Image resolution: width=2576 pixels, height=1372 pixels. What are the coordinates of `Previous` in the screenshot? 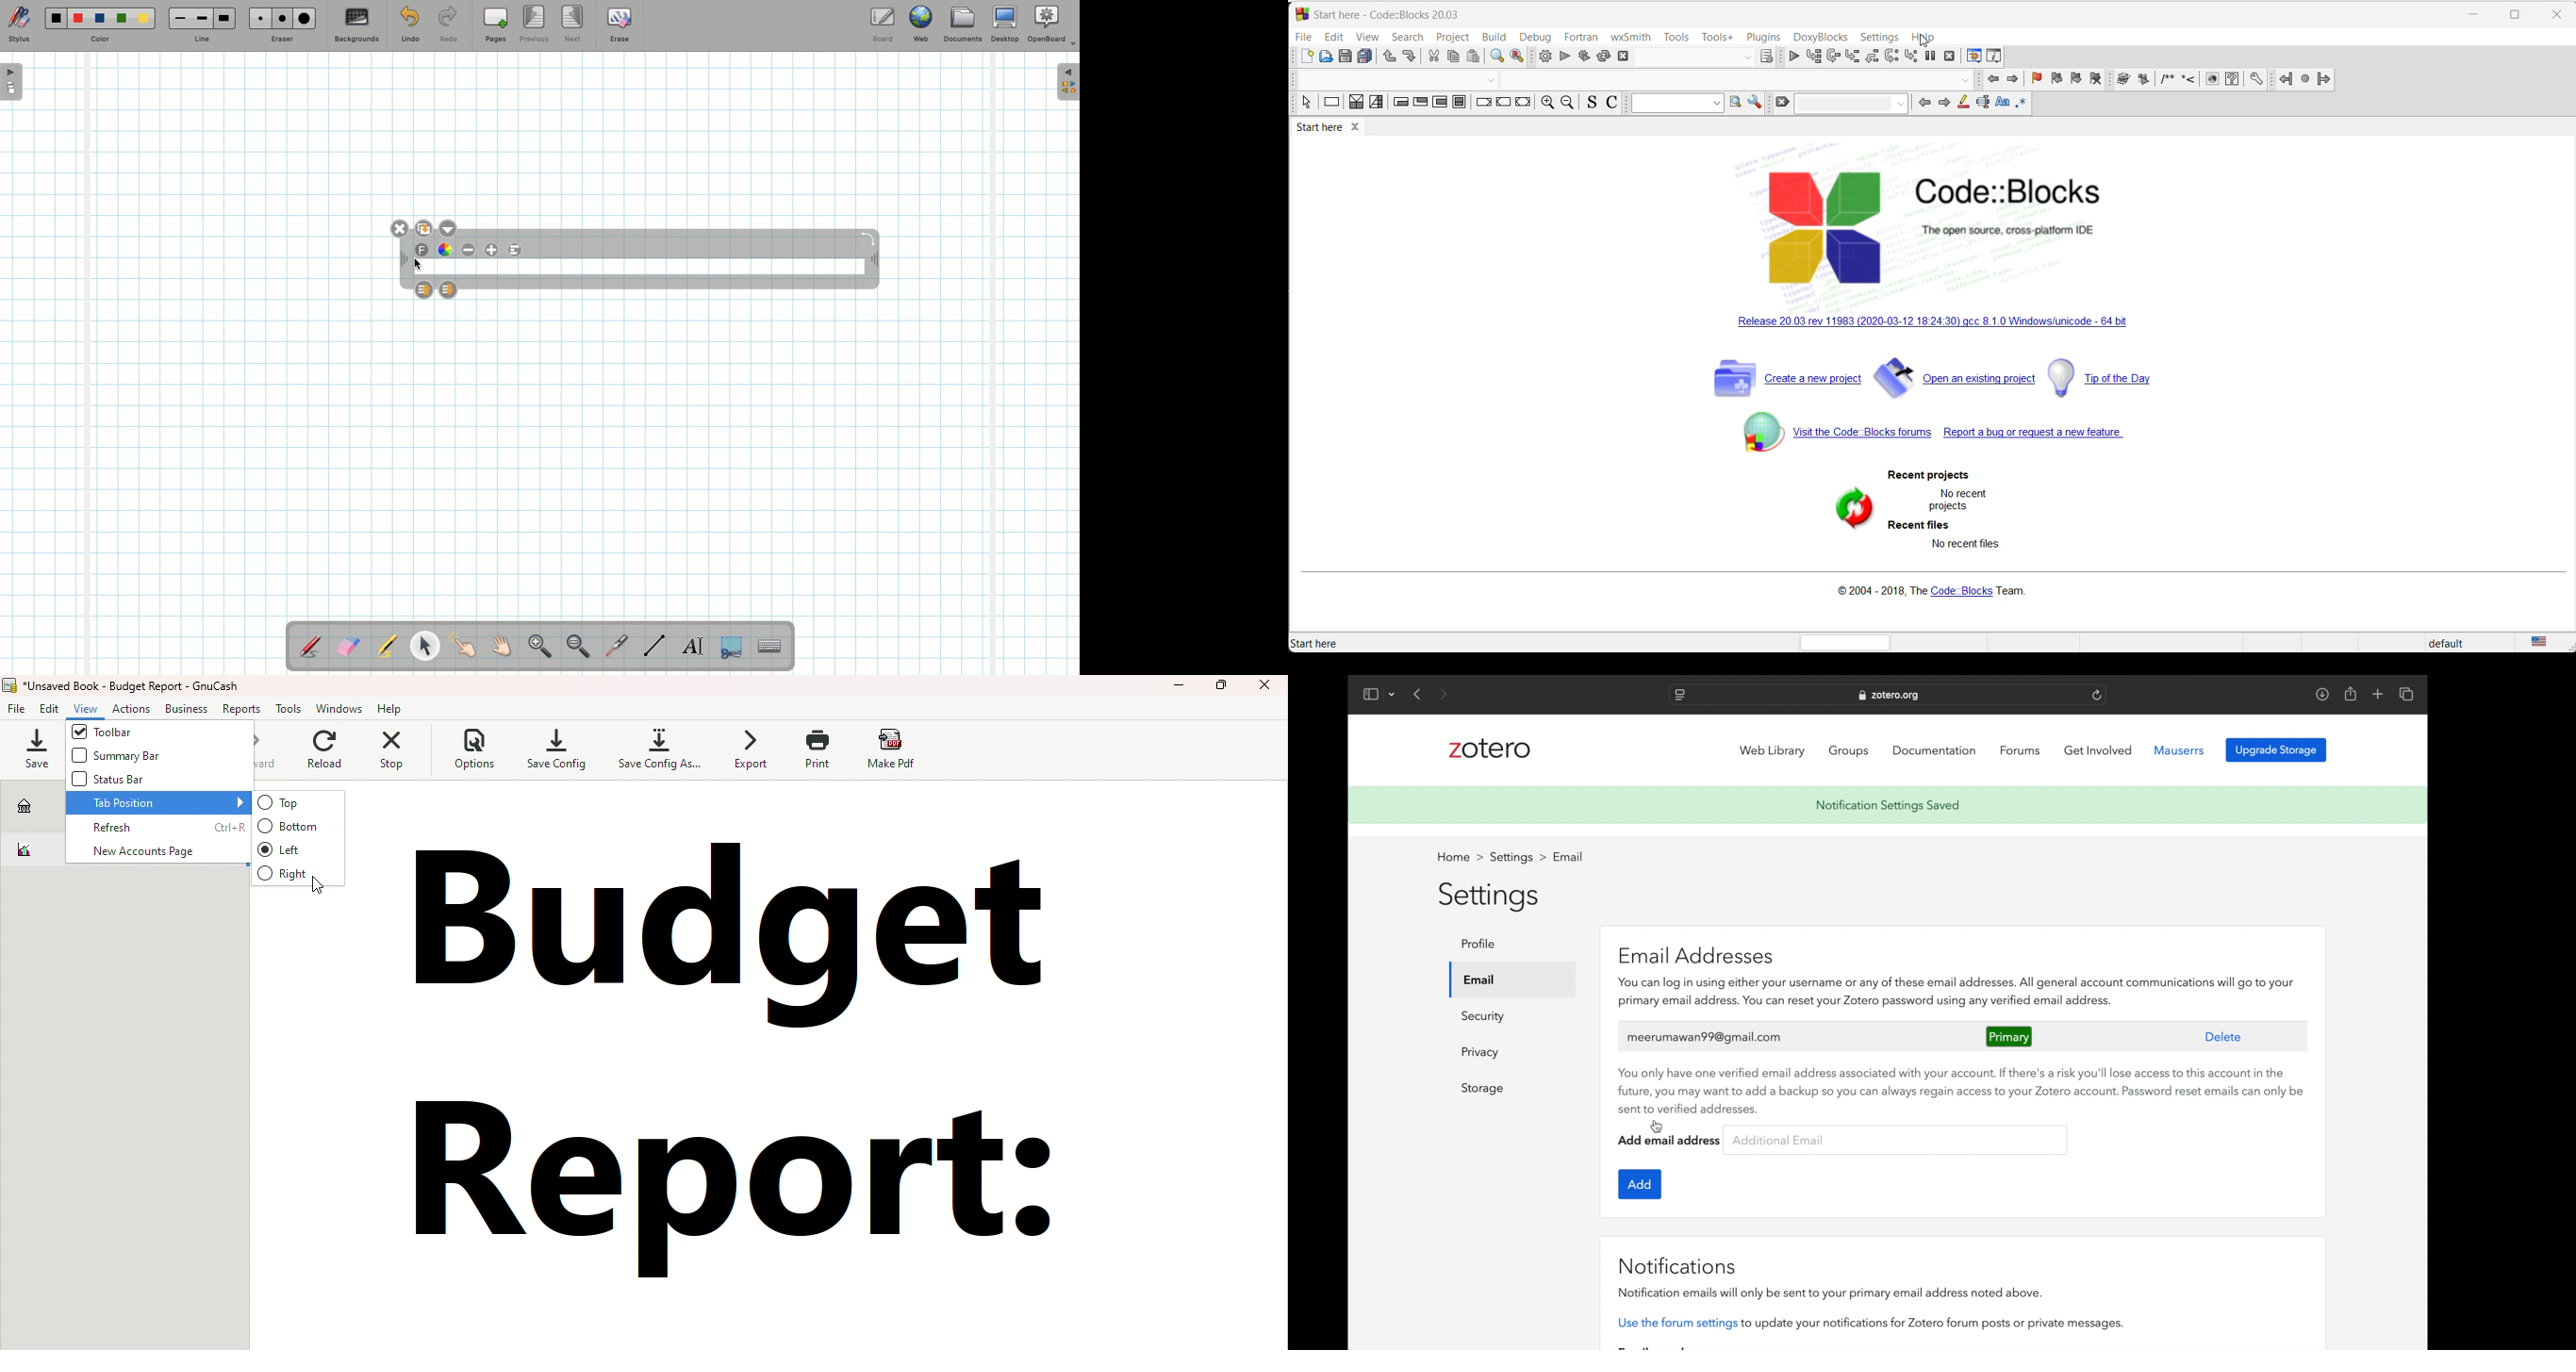 It's located at (536, 25).